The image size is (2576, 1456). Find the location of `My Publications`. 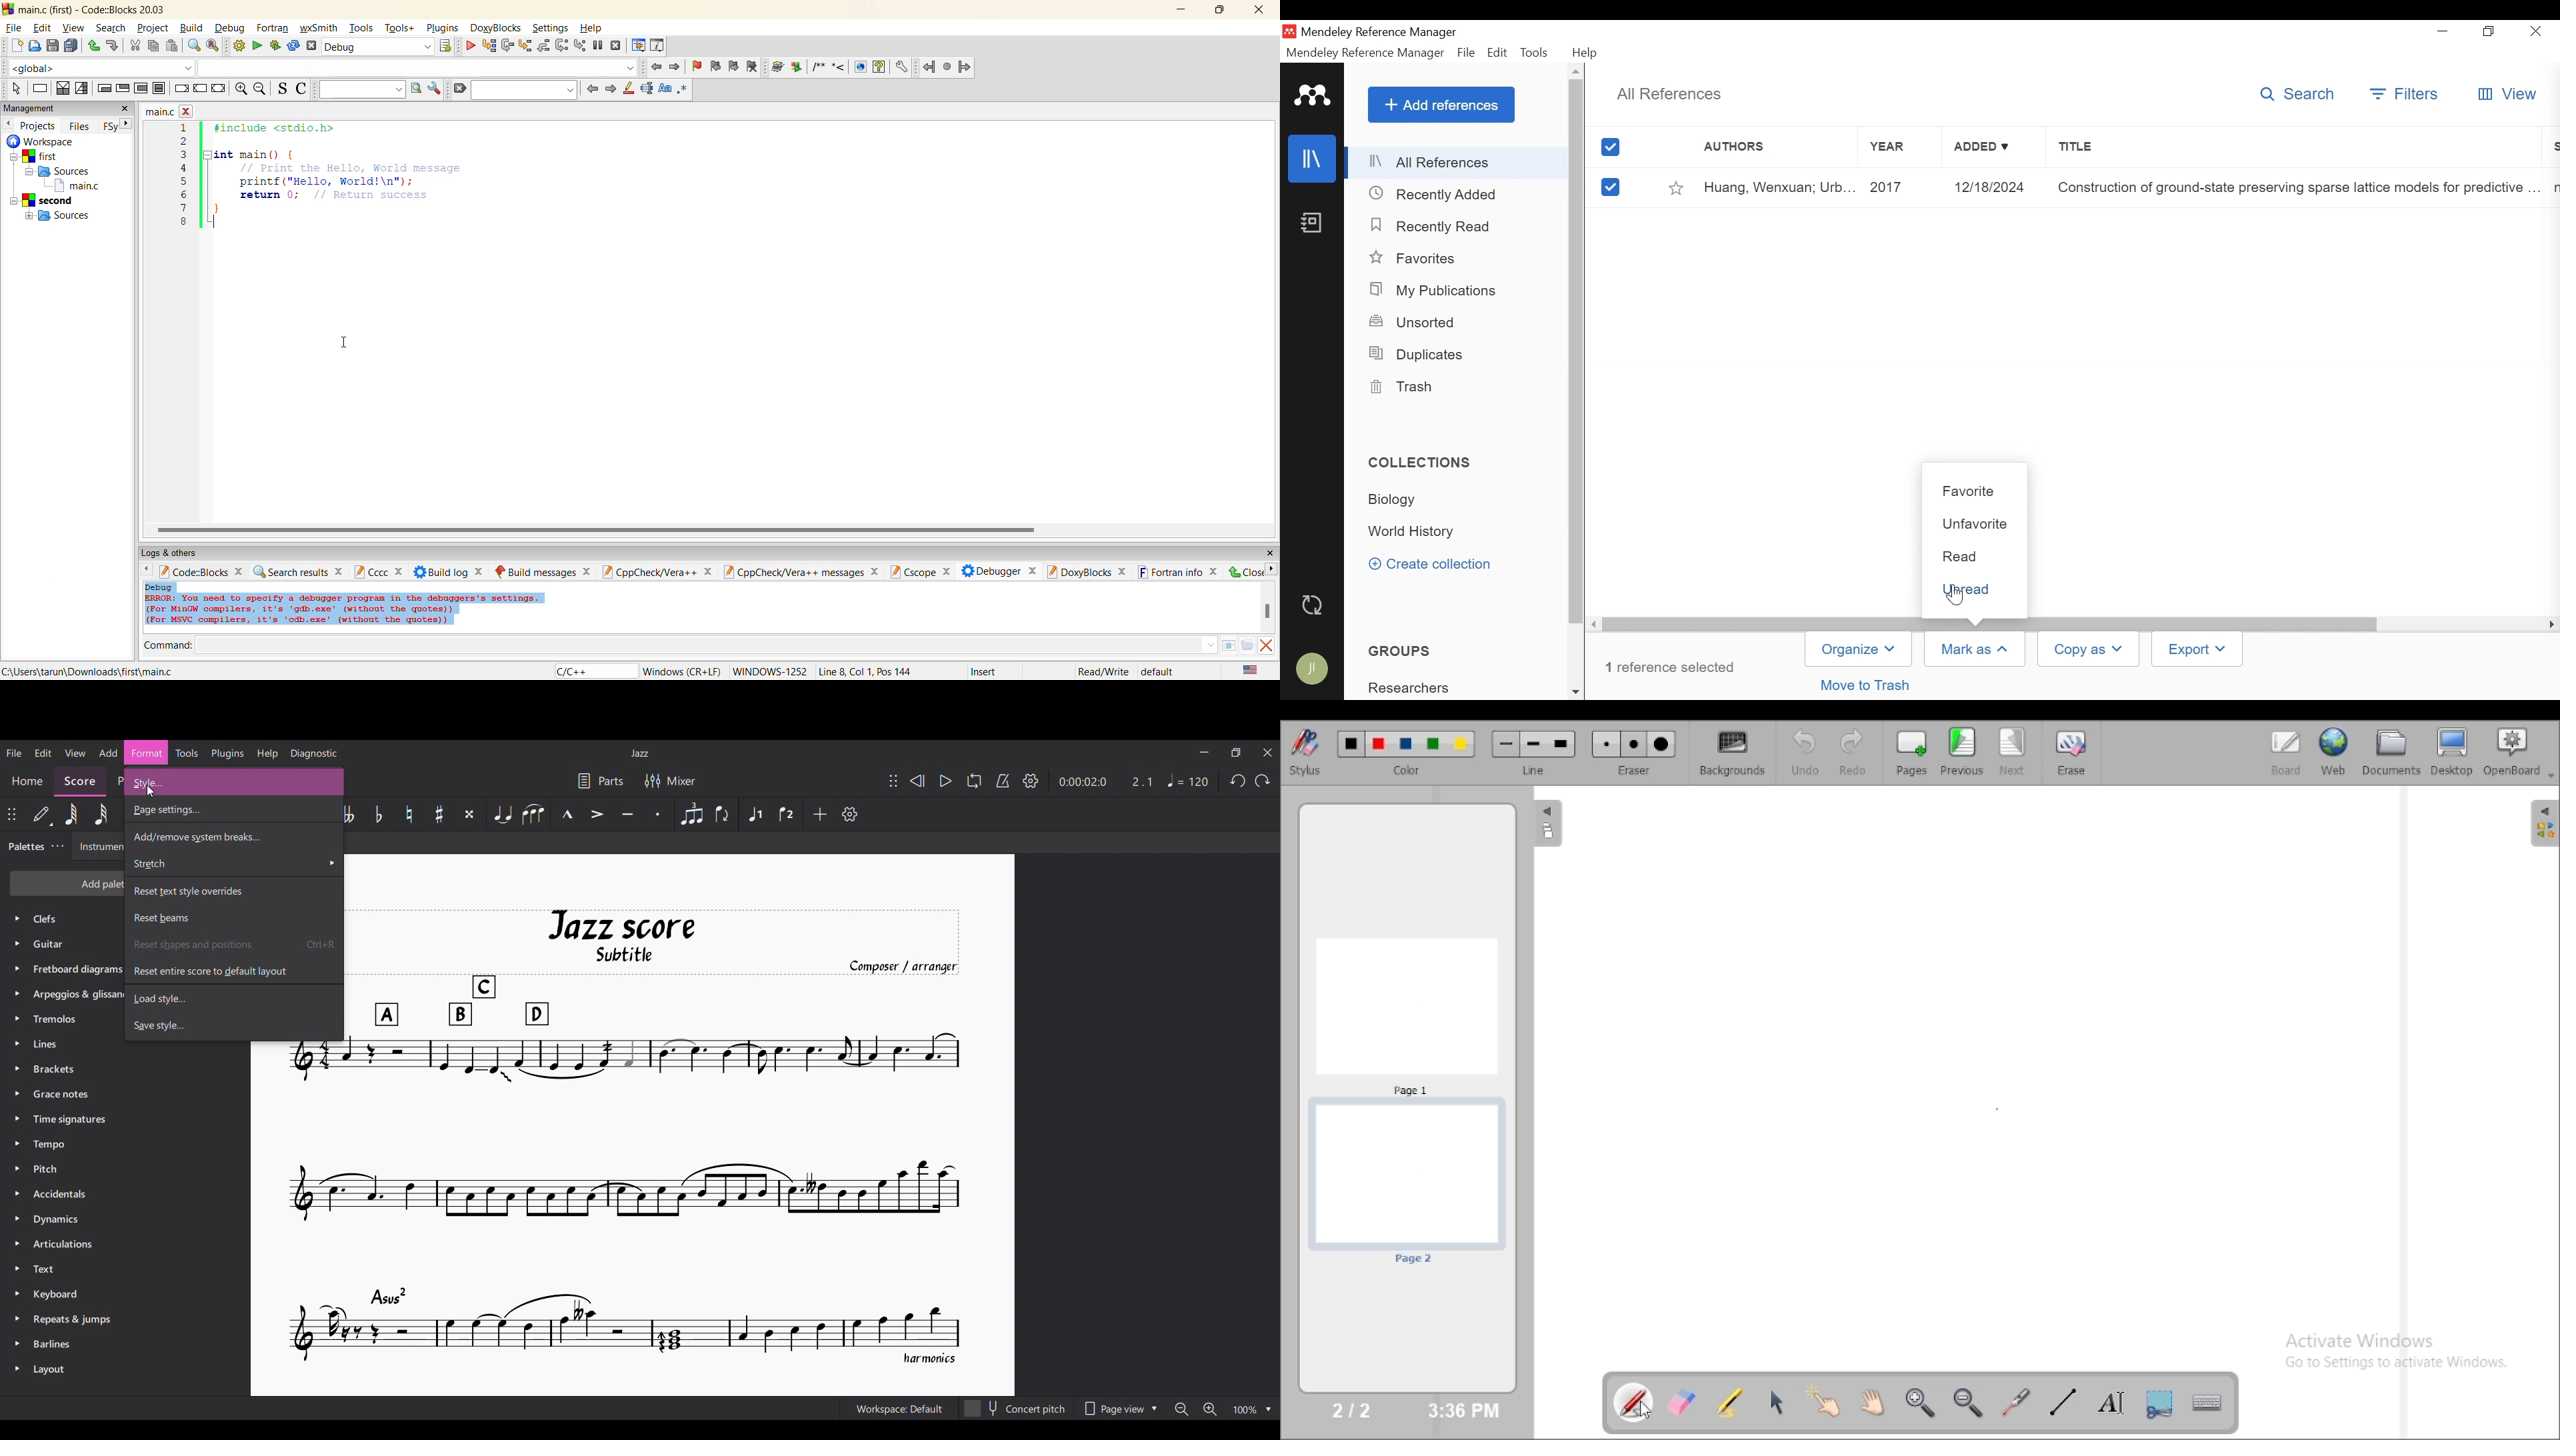

My Publications is located at coordinates (1437, 291).